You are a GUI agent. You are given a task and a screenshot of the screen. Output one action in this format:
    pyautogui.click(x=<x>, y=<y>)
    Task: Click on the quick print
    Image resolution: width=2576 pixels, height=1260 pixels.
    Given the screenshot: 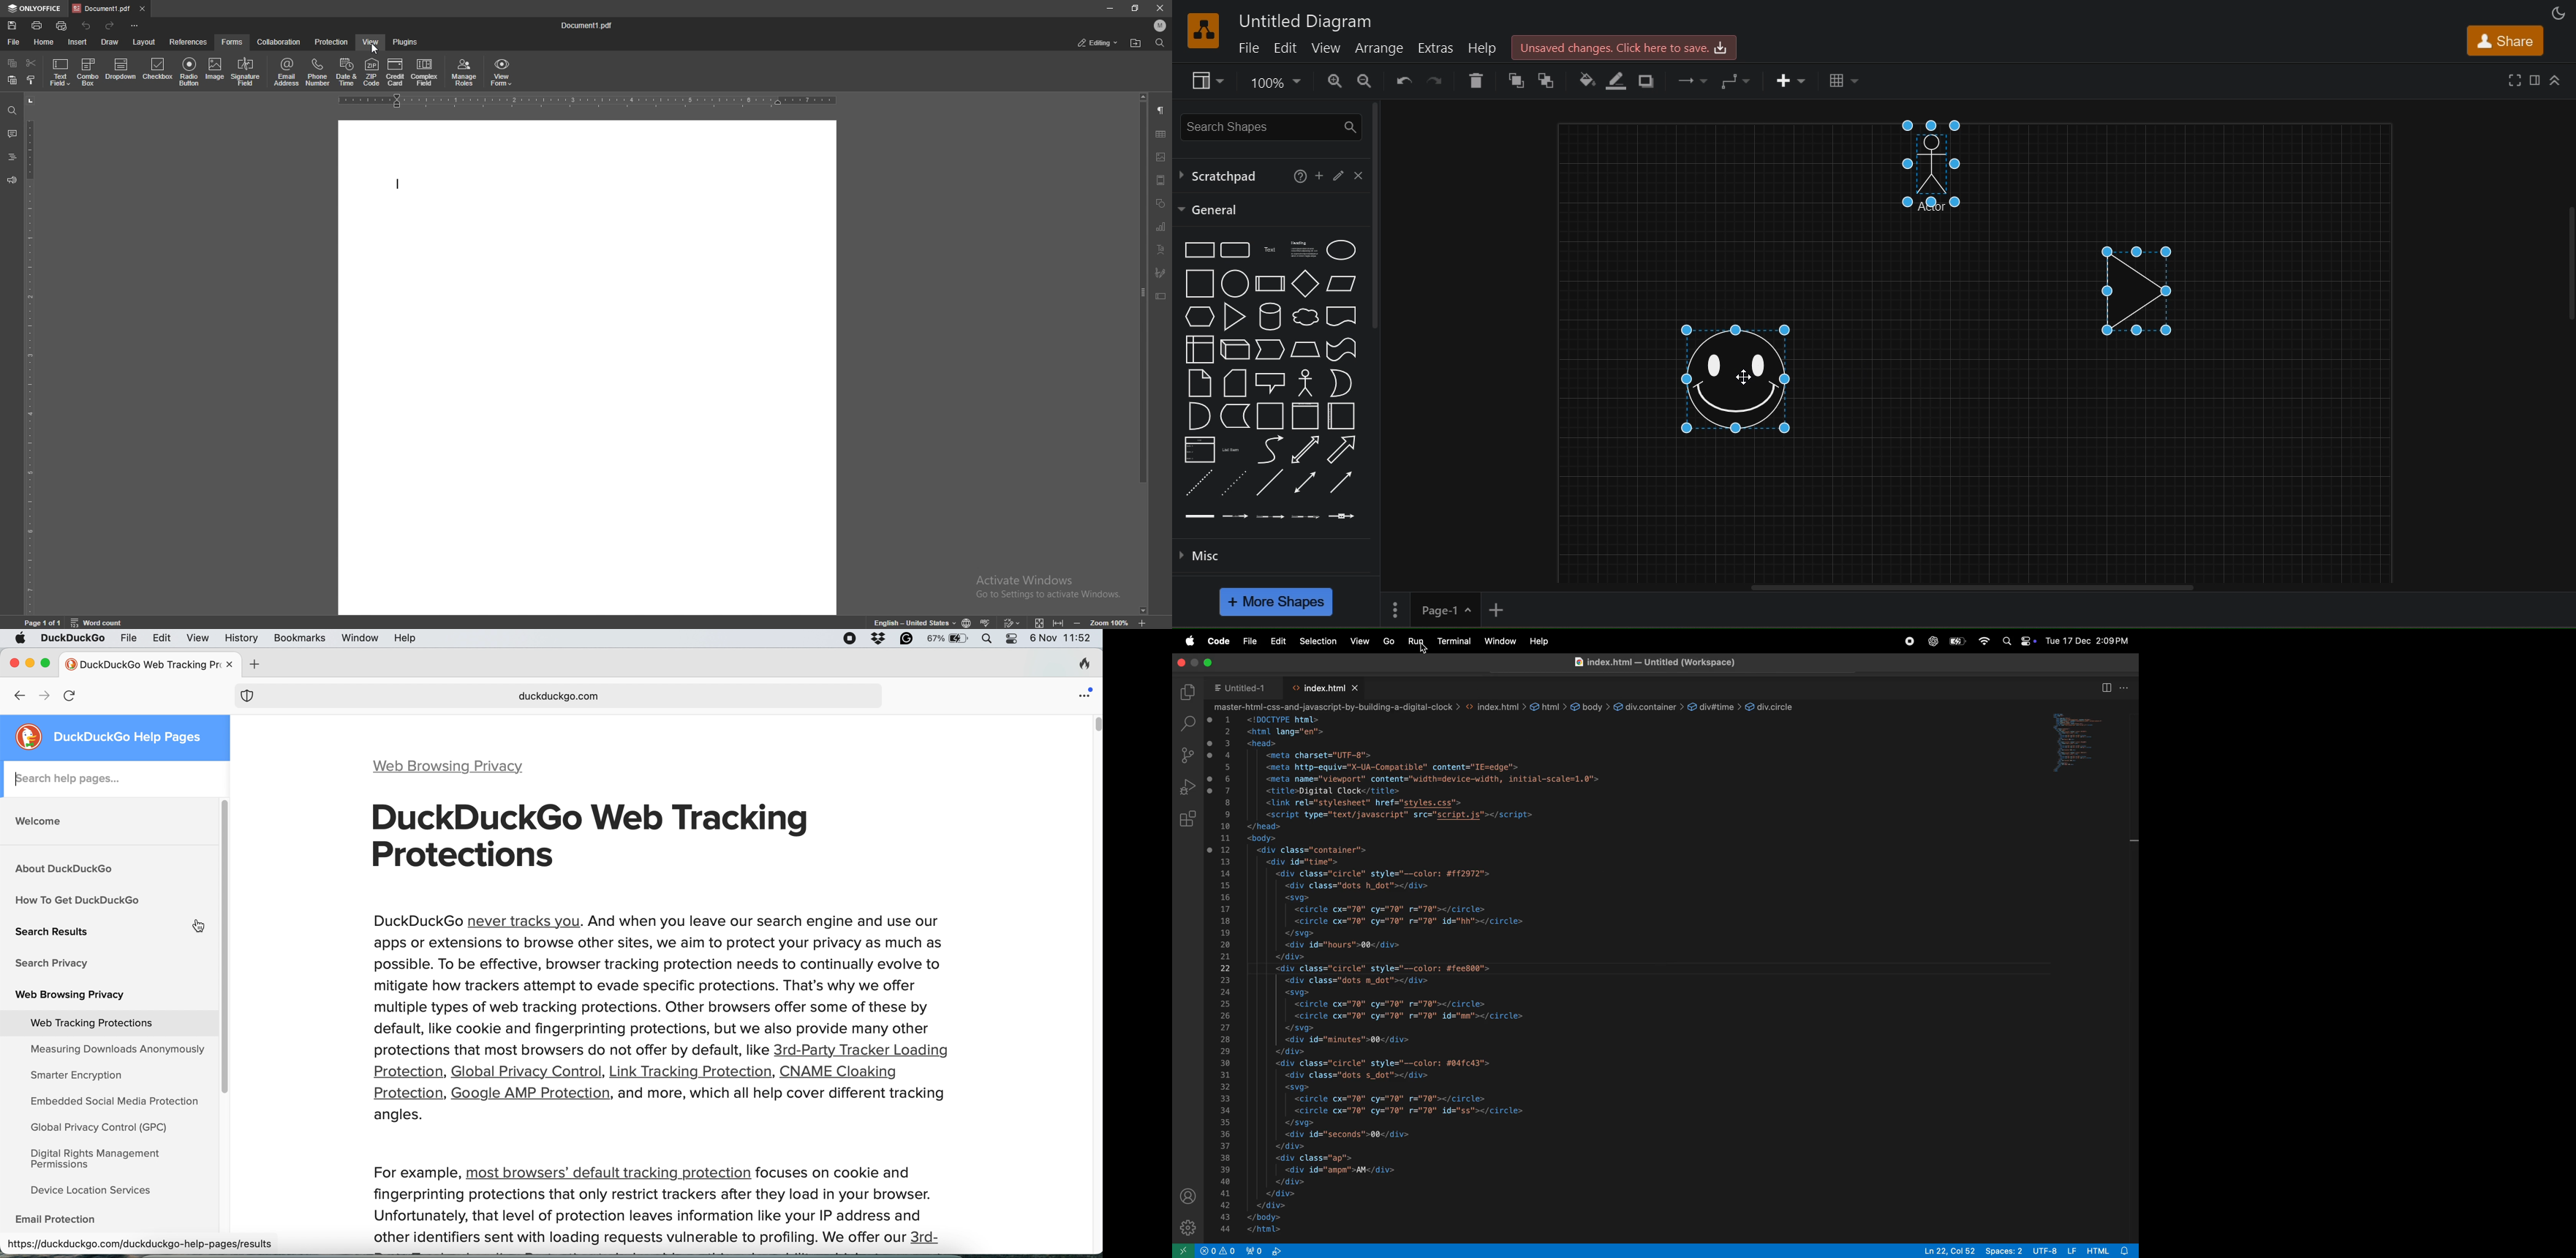 What is the action you would take?
    pyautogui.click(x=63, y=26)
    